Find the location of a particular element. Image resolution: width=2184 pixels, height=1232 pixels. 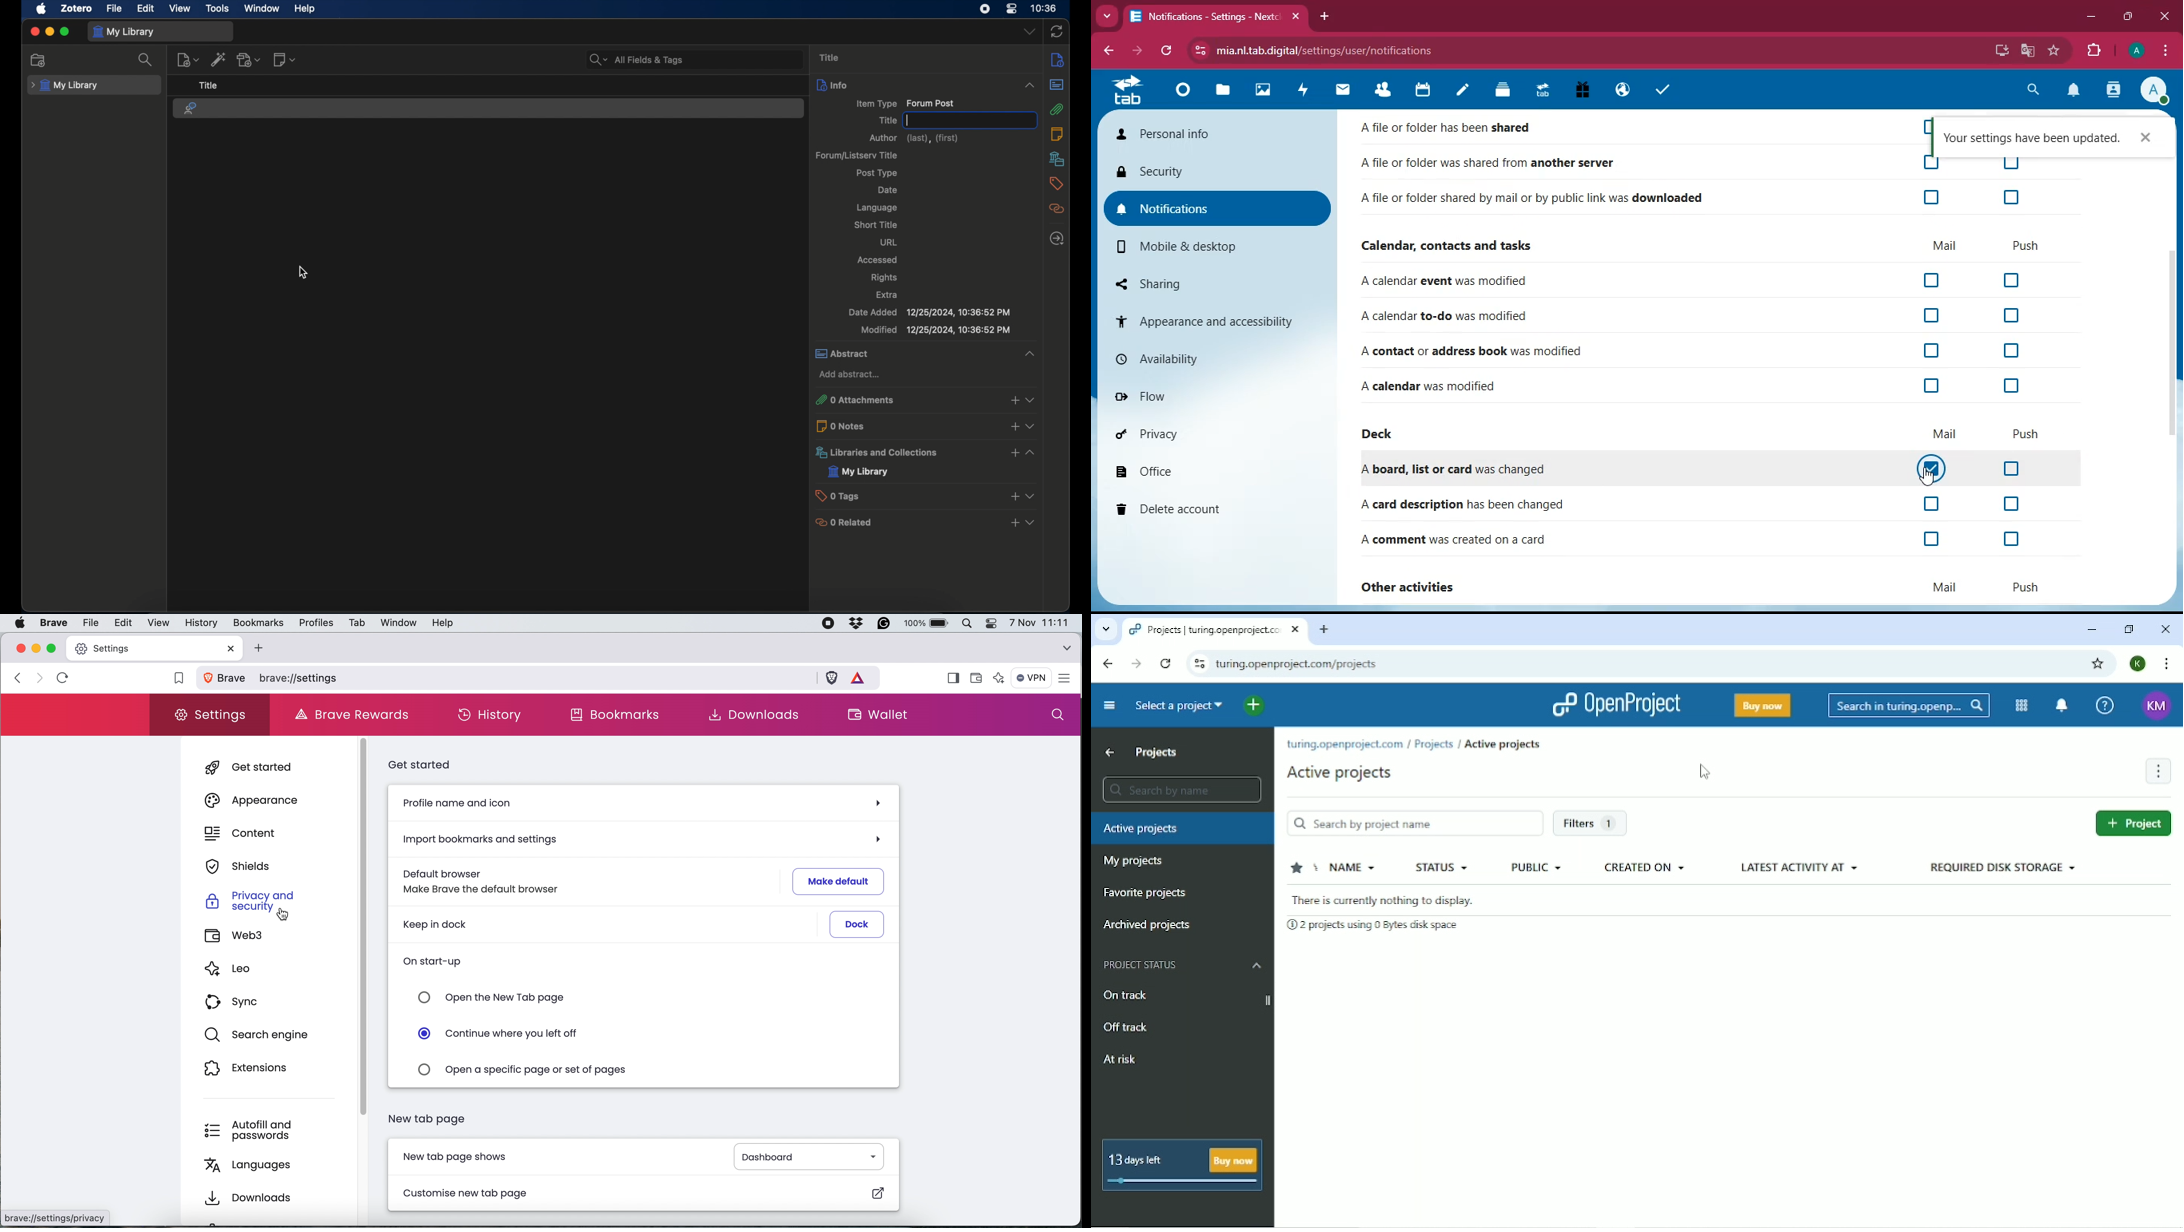

Select a project is located at coordinates (1178, 707).